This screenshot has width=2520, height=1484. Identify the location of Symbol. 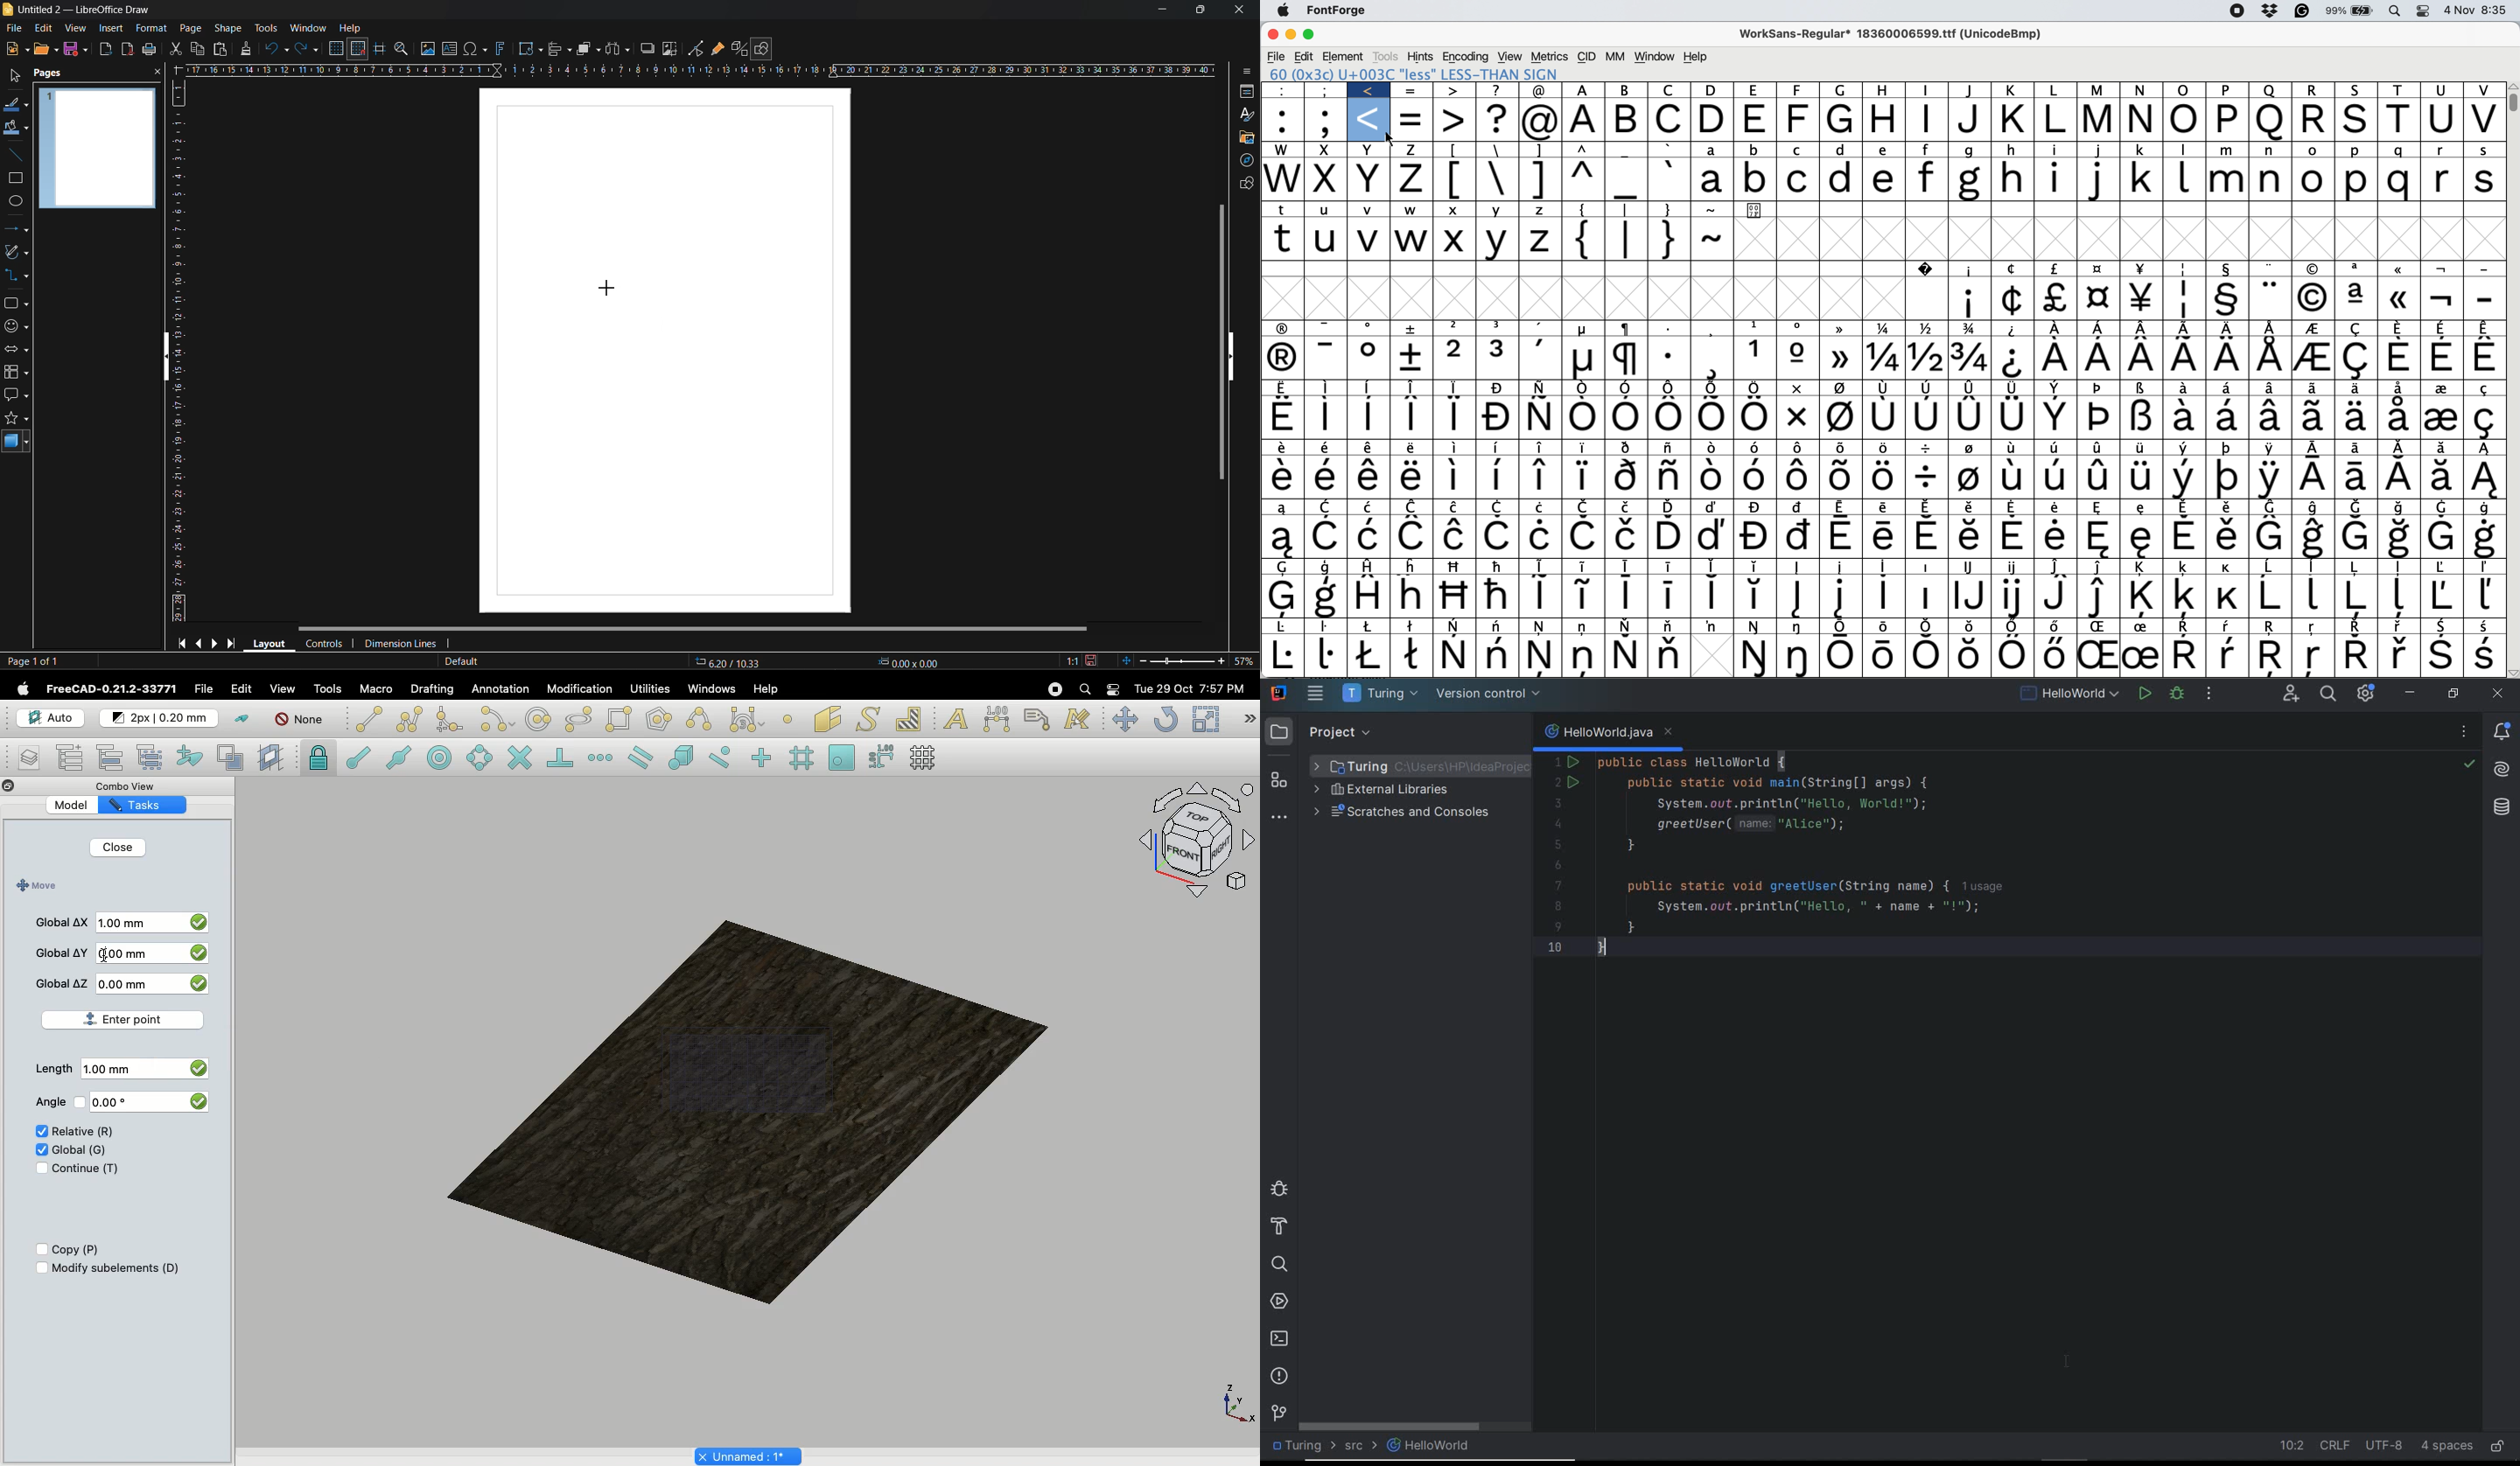
(1841, 388).